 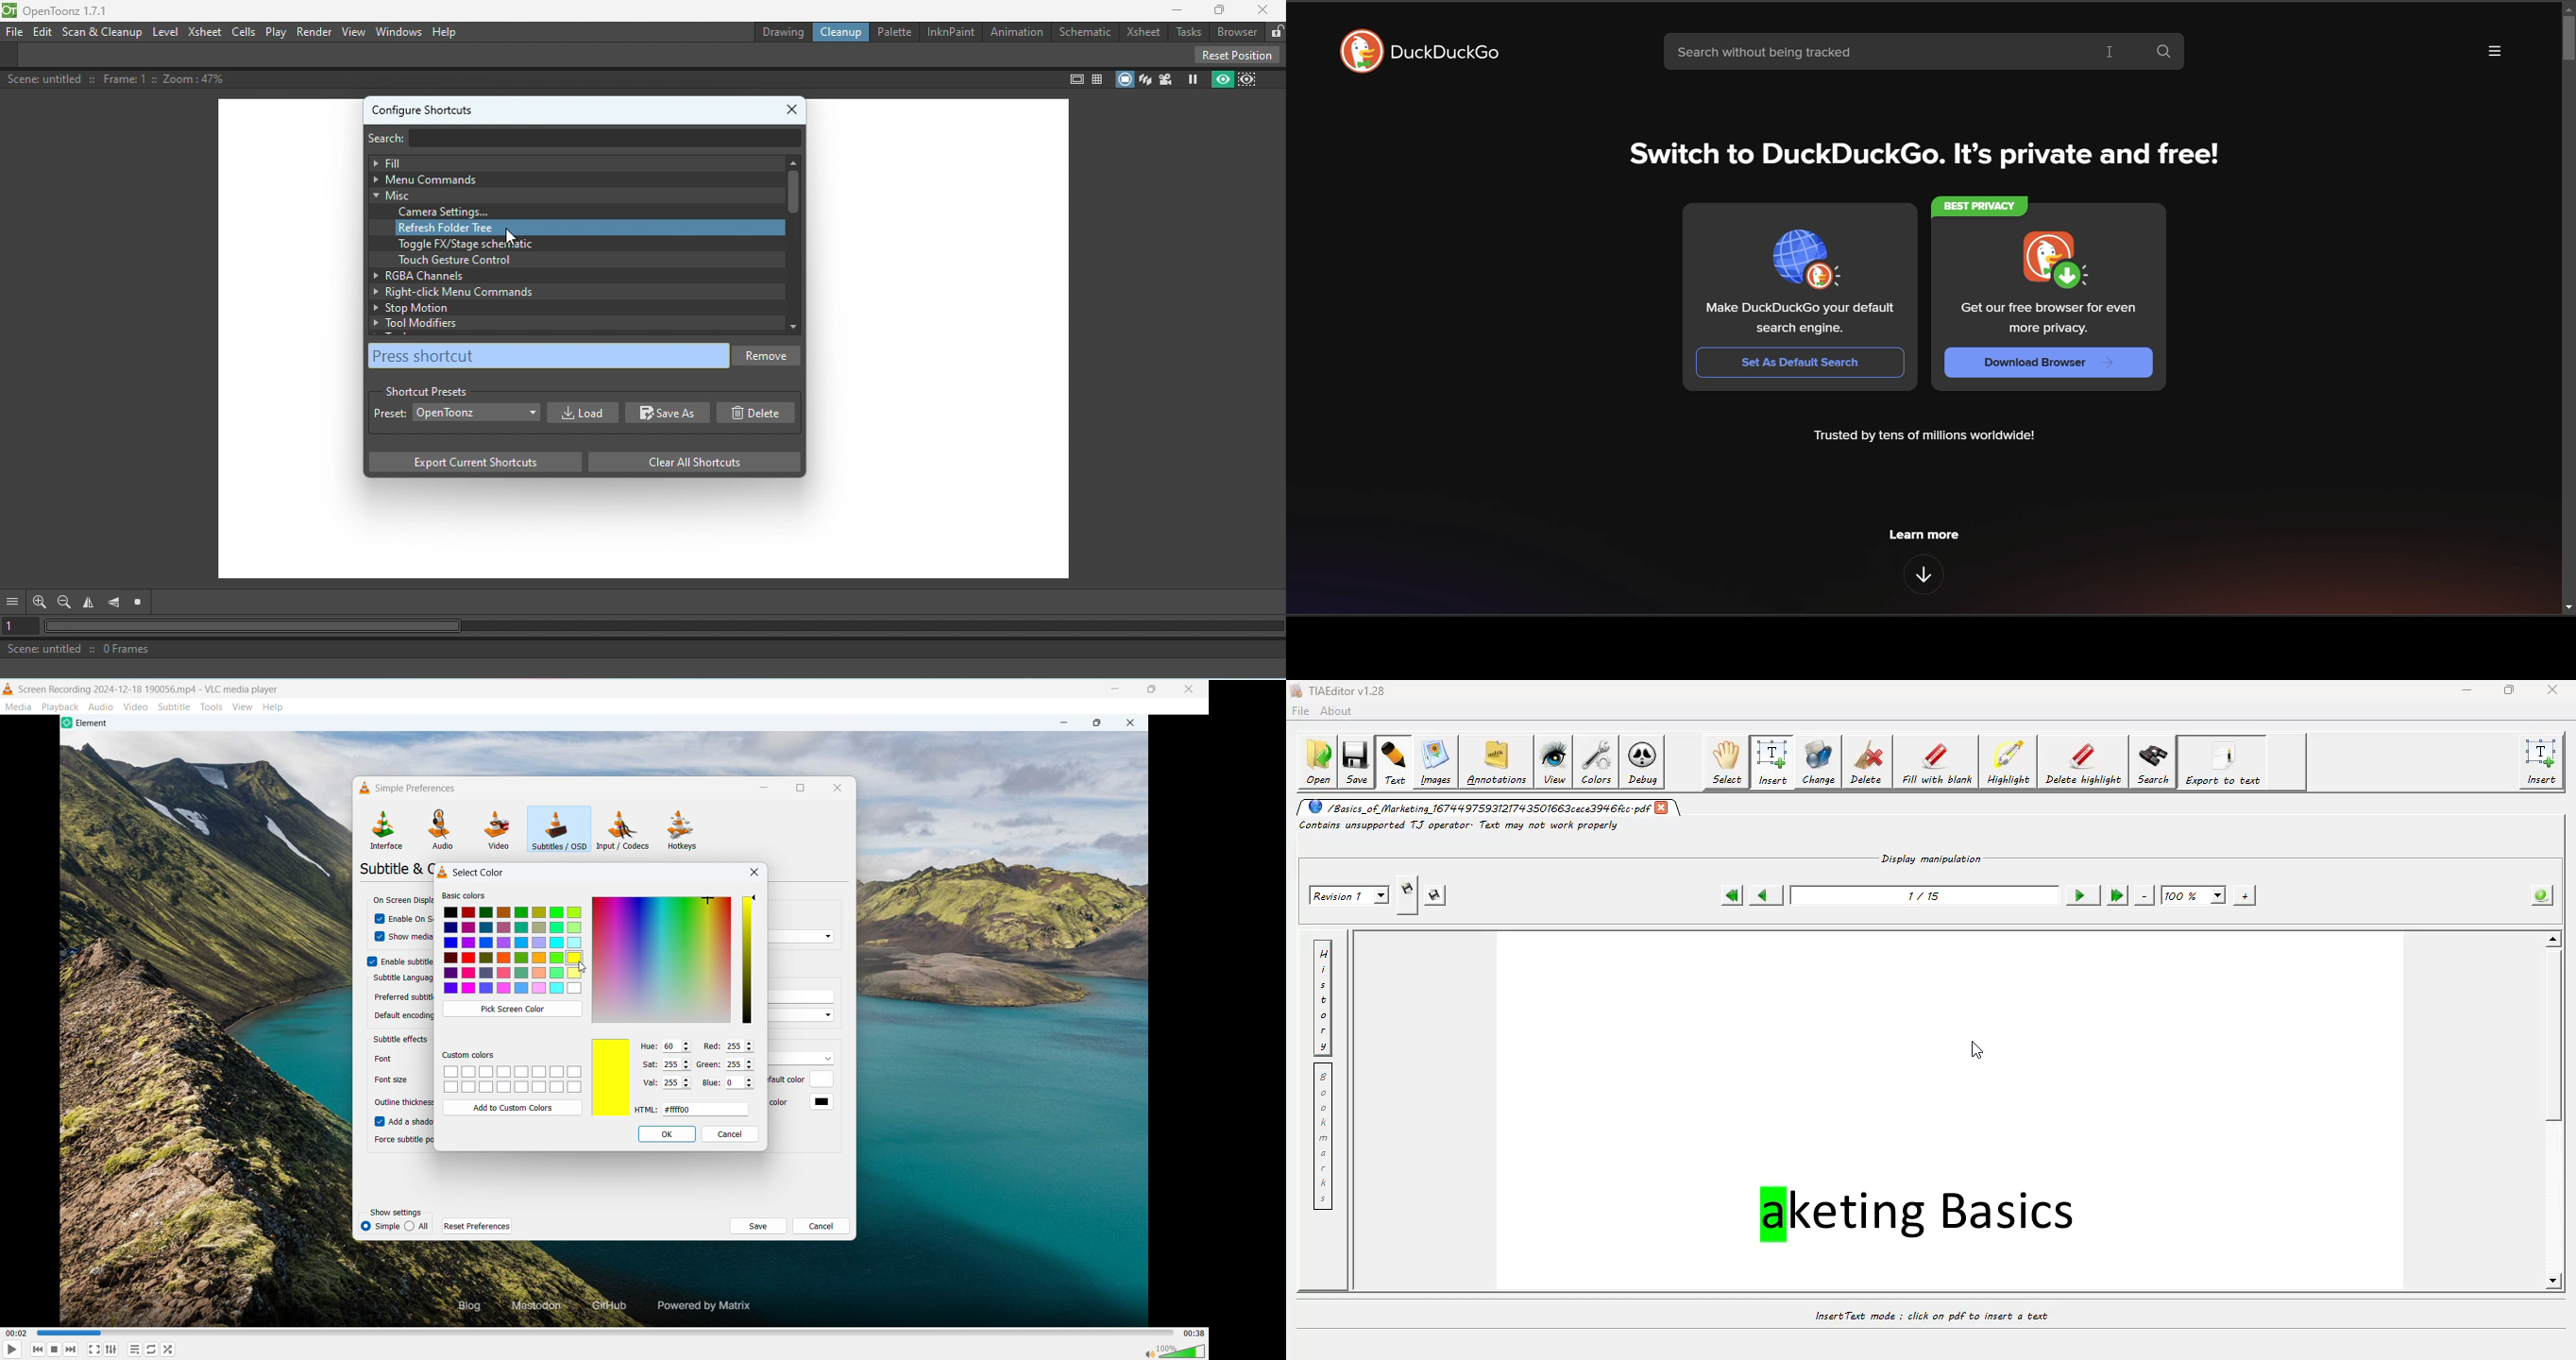 I want to click on random , so click(x=169, y=1349).